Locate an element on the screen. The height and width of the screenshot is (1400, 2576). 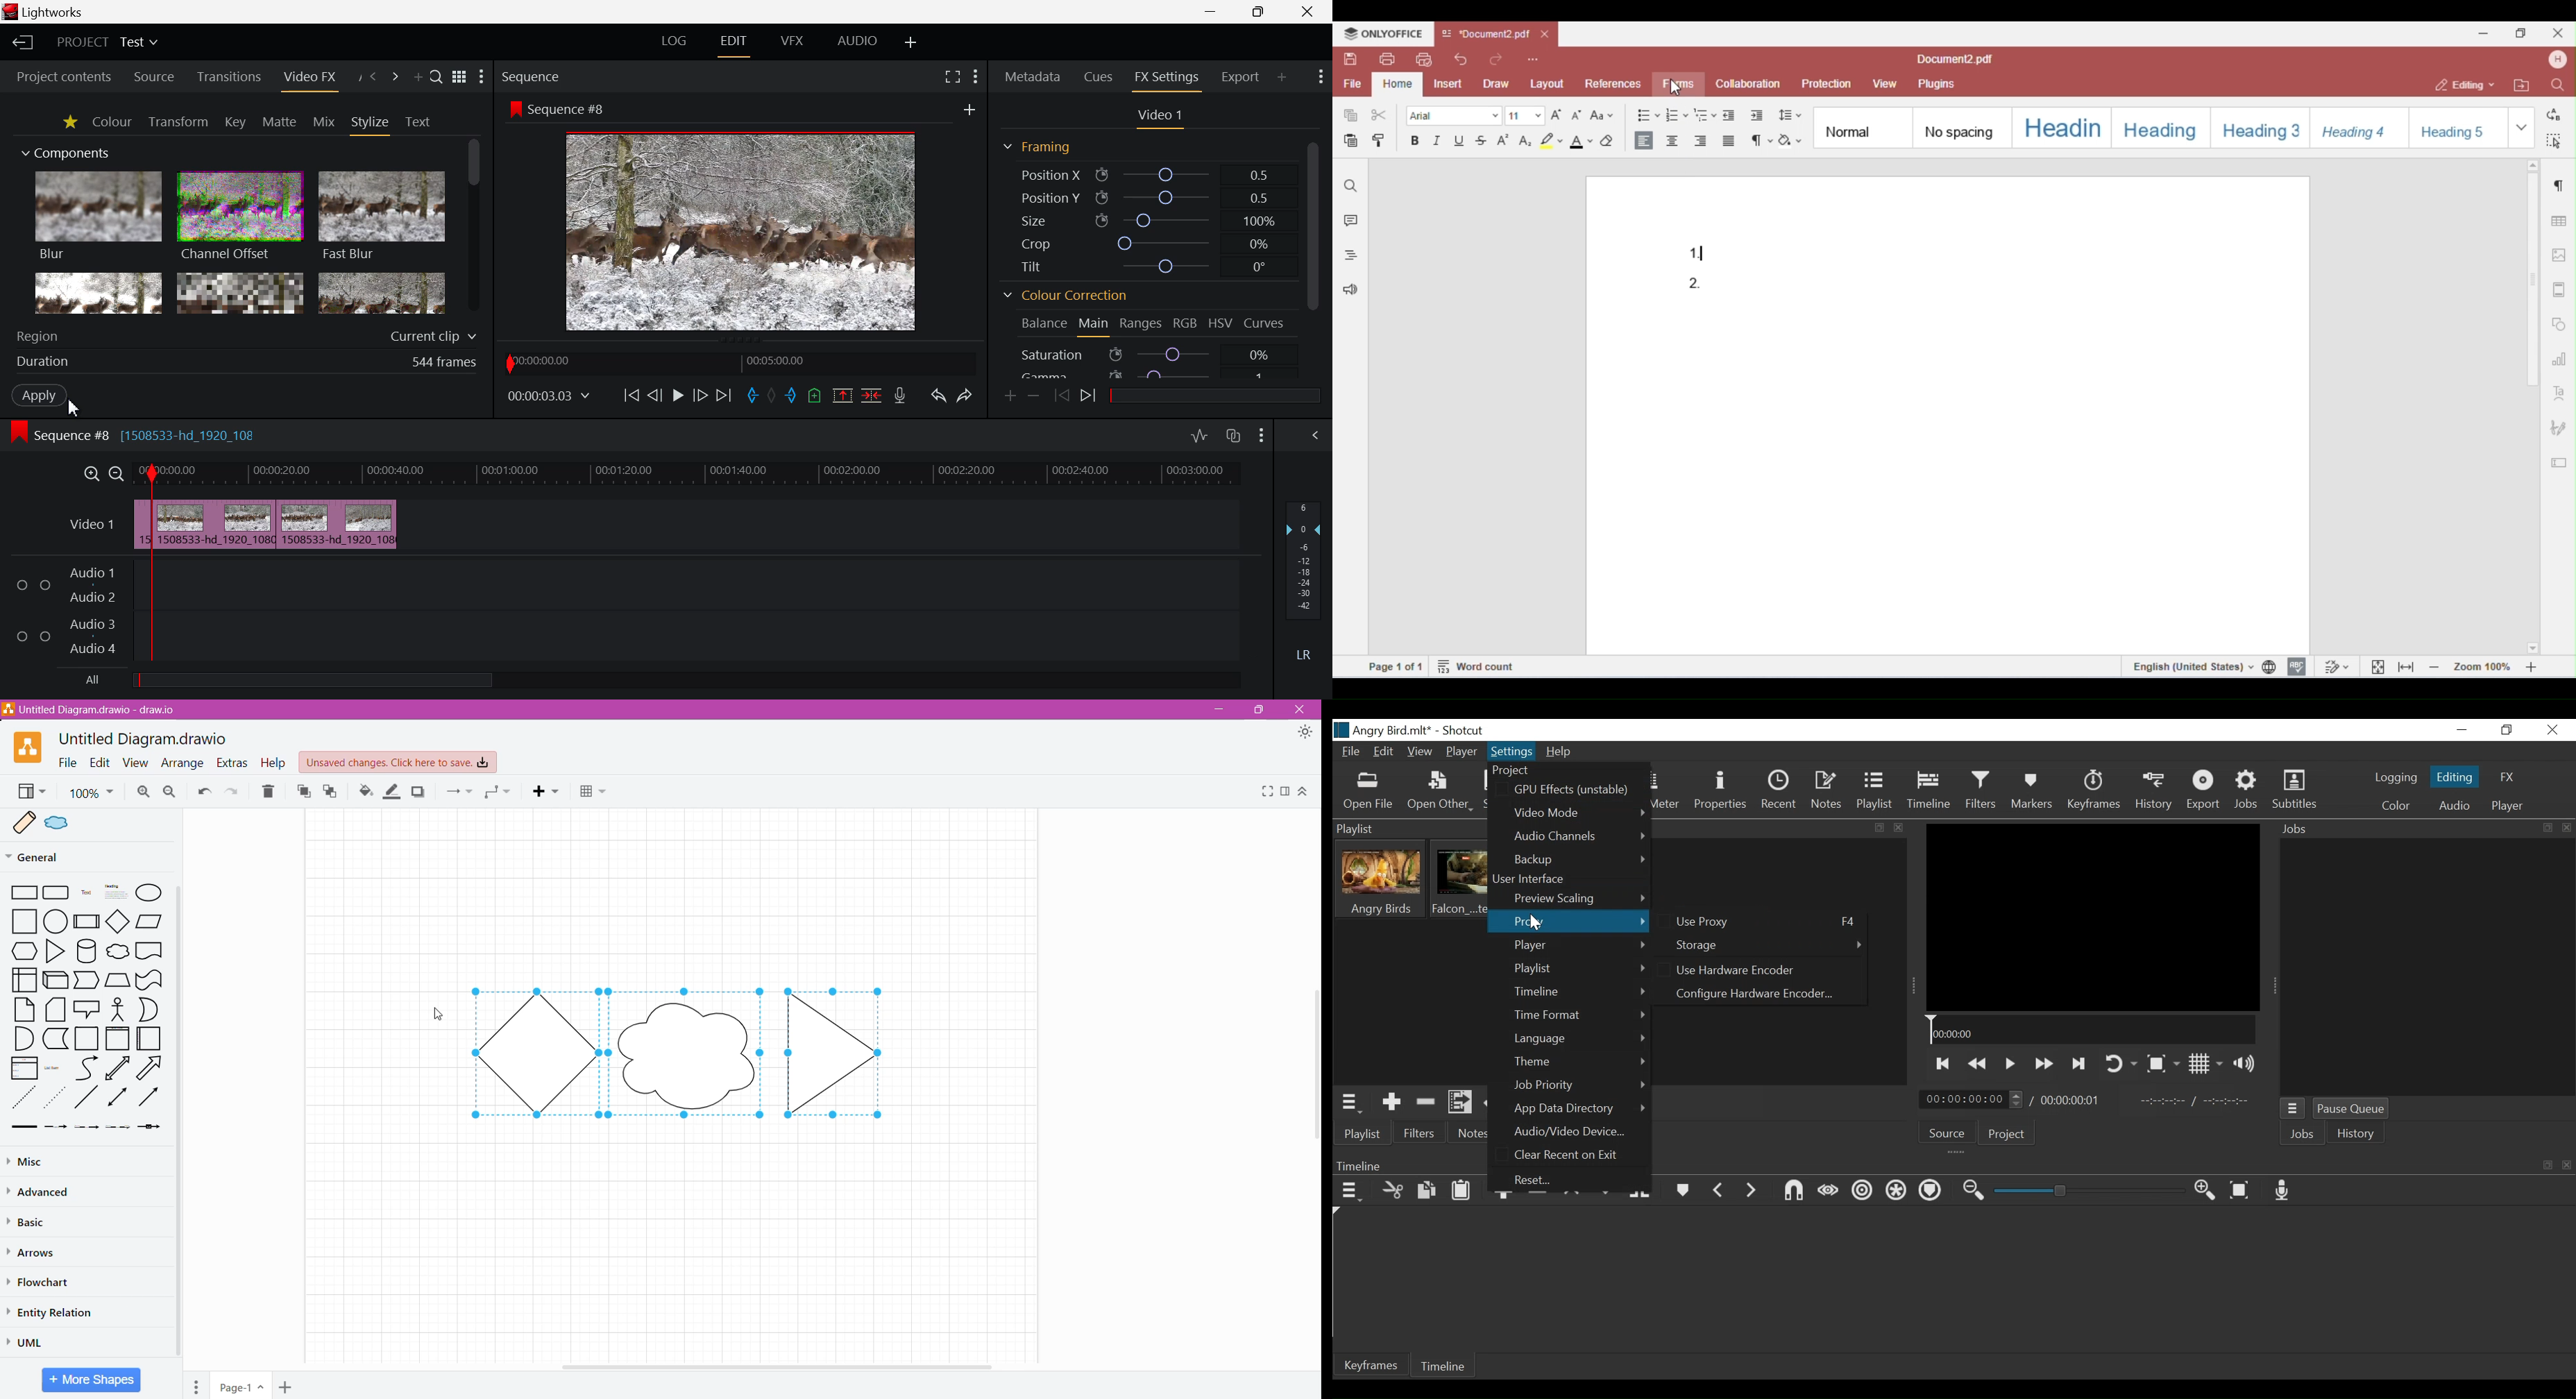
UML is located at coordinates (32, 1340).